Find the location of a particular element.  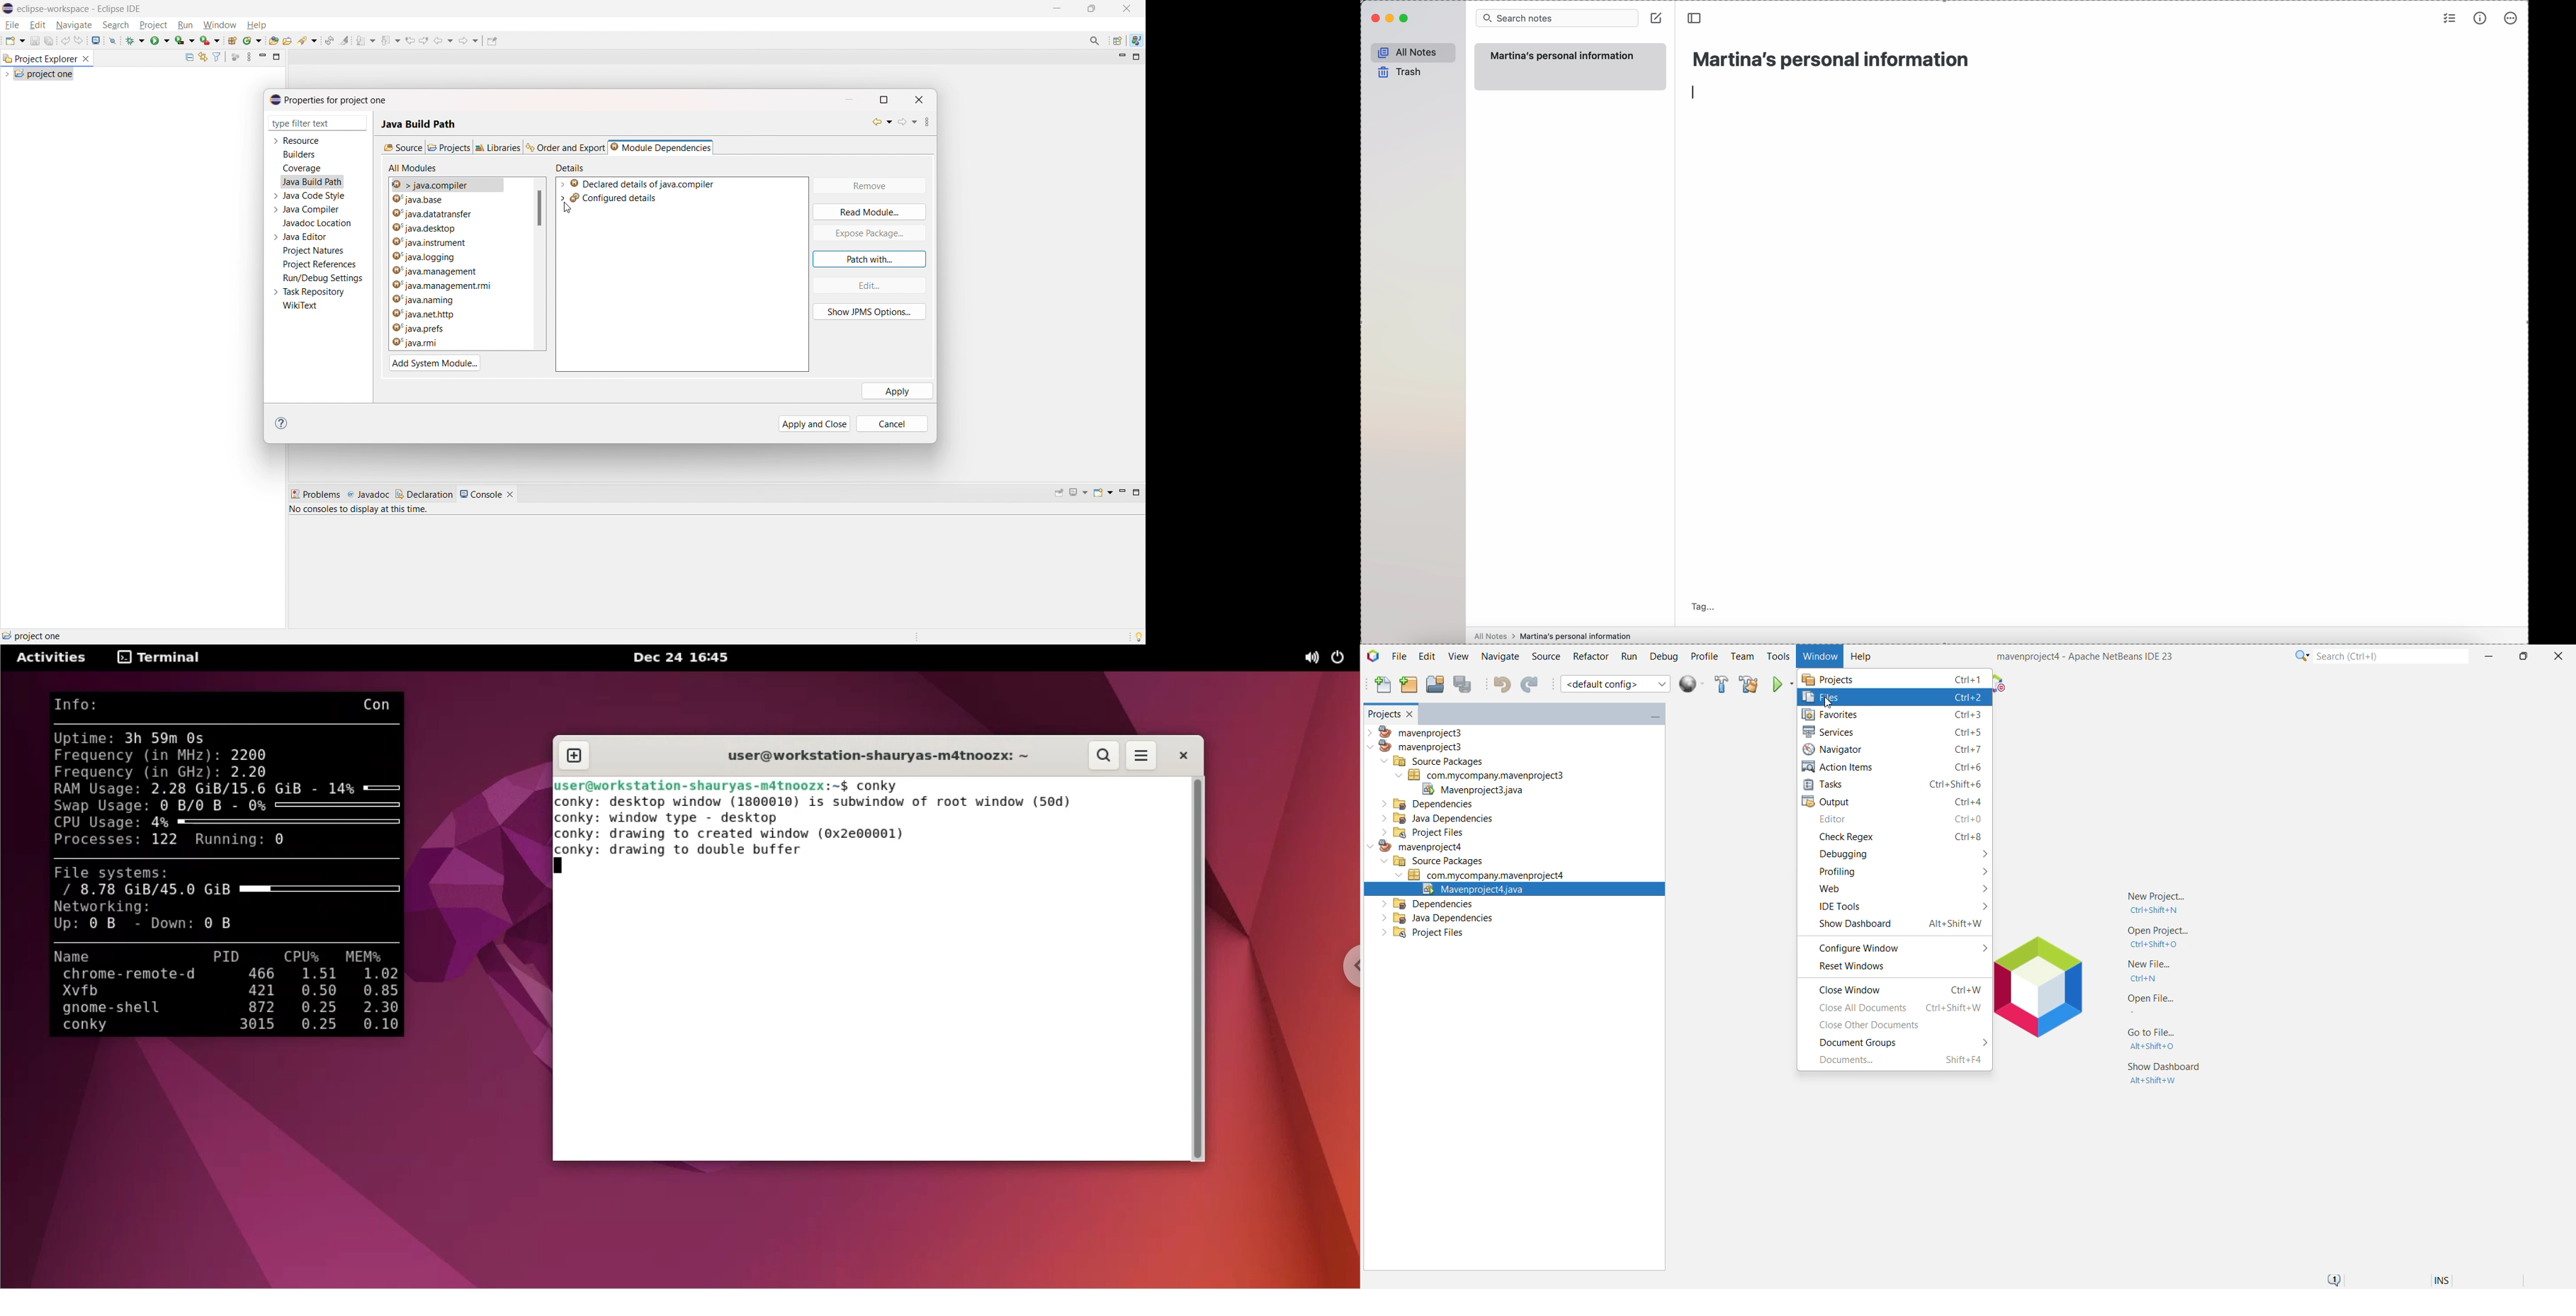

minimize is located at coordinates (1121, 57).